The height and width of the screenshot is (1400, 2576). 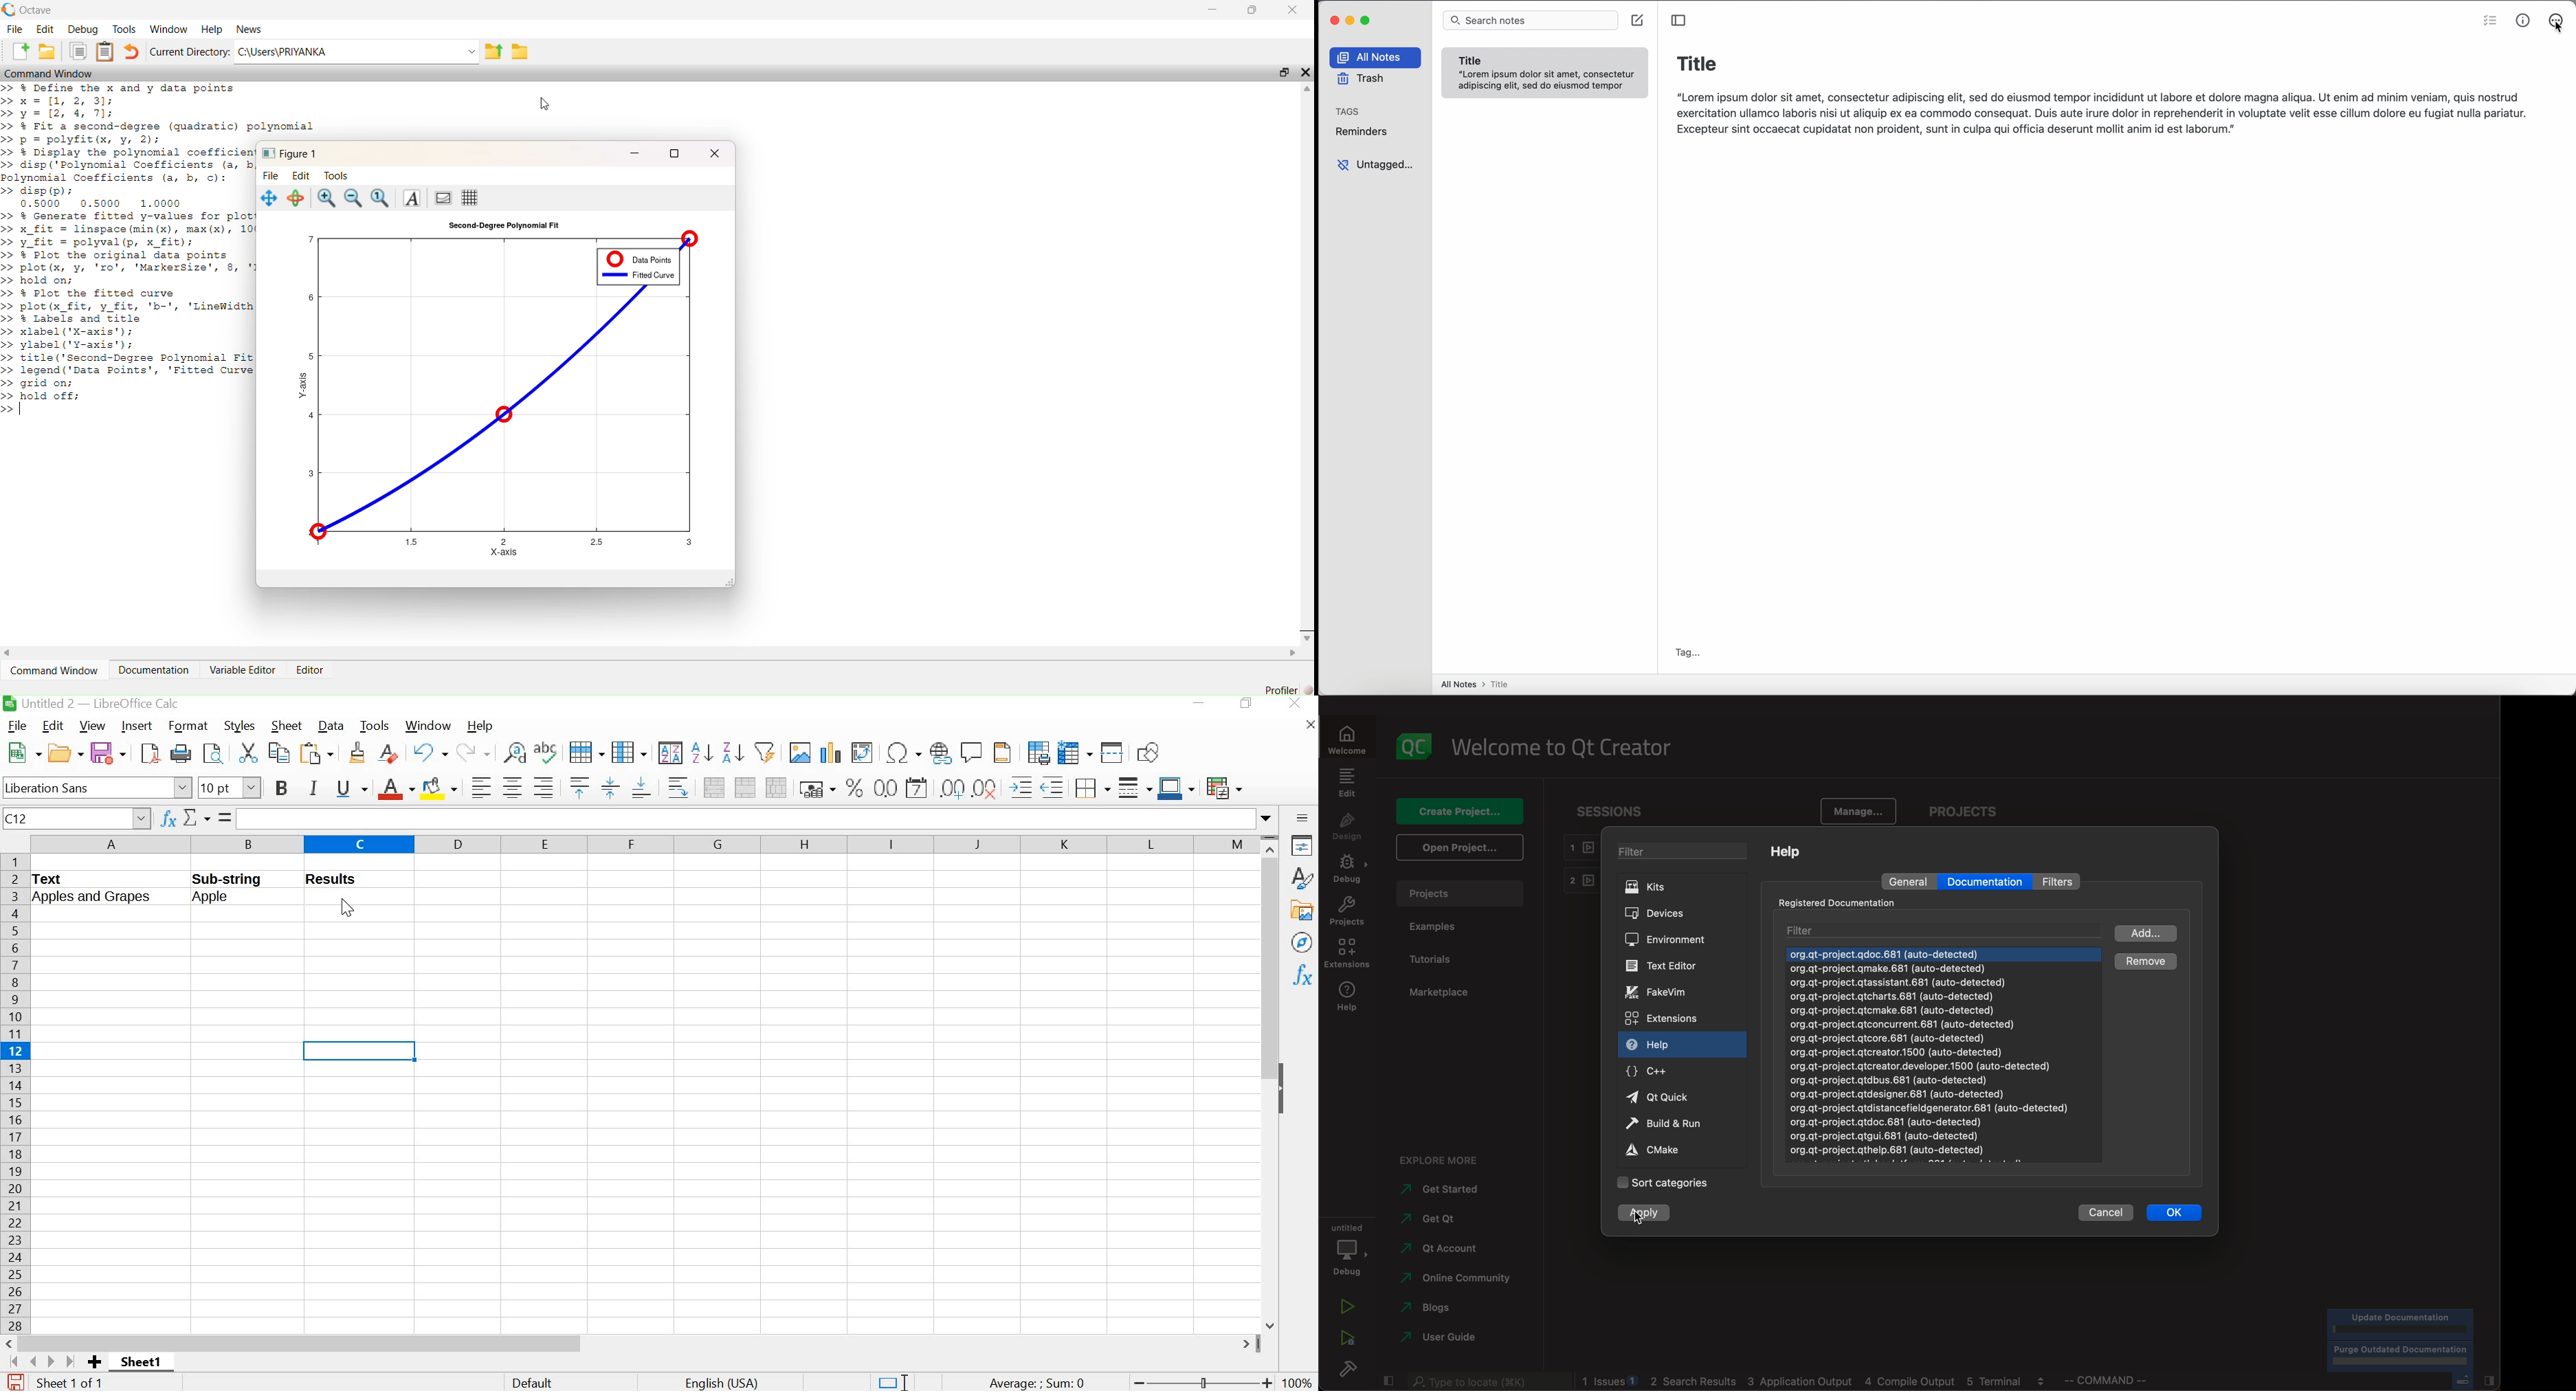 I want to click on all notes, so click(x=1480, y=685).